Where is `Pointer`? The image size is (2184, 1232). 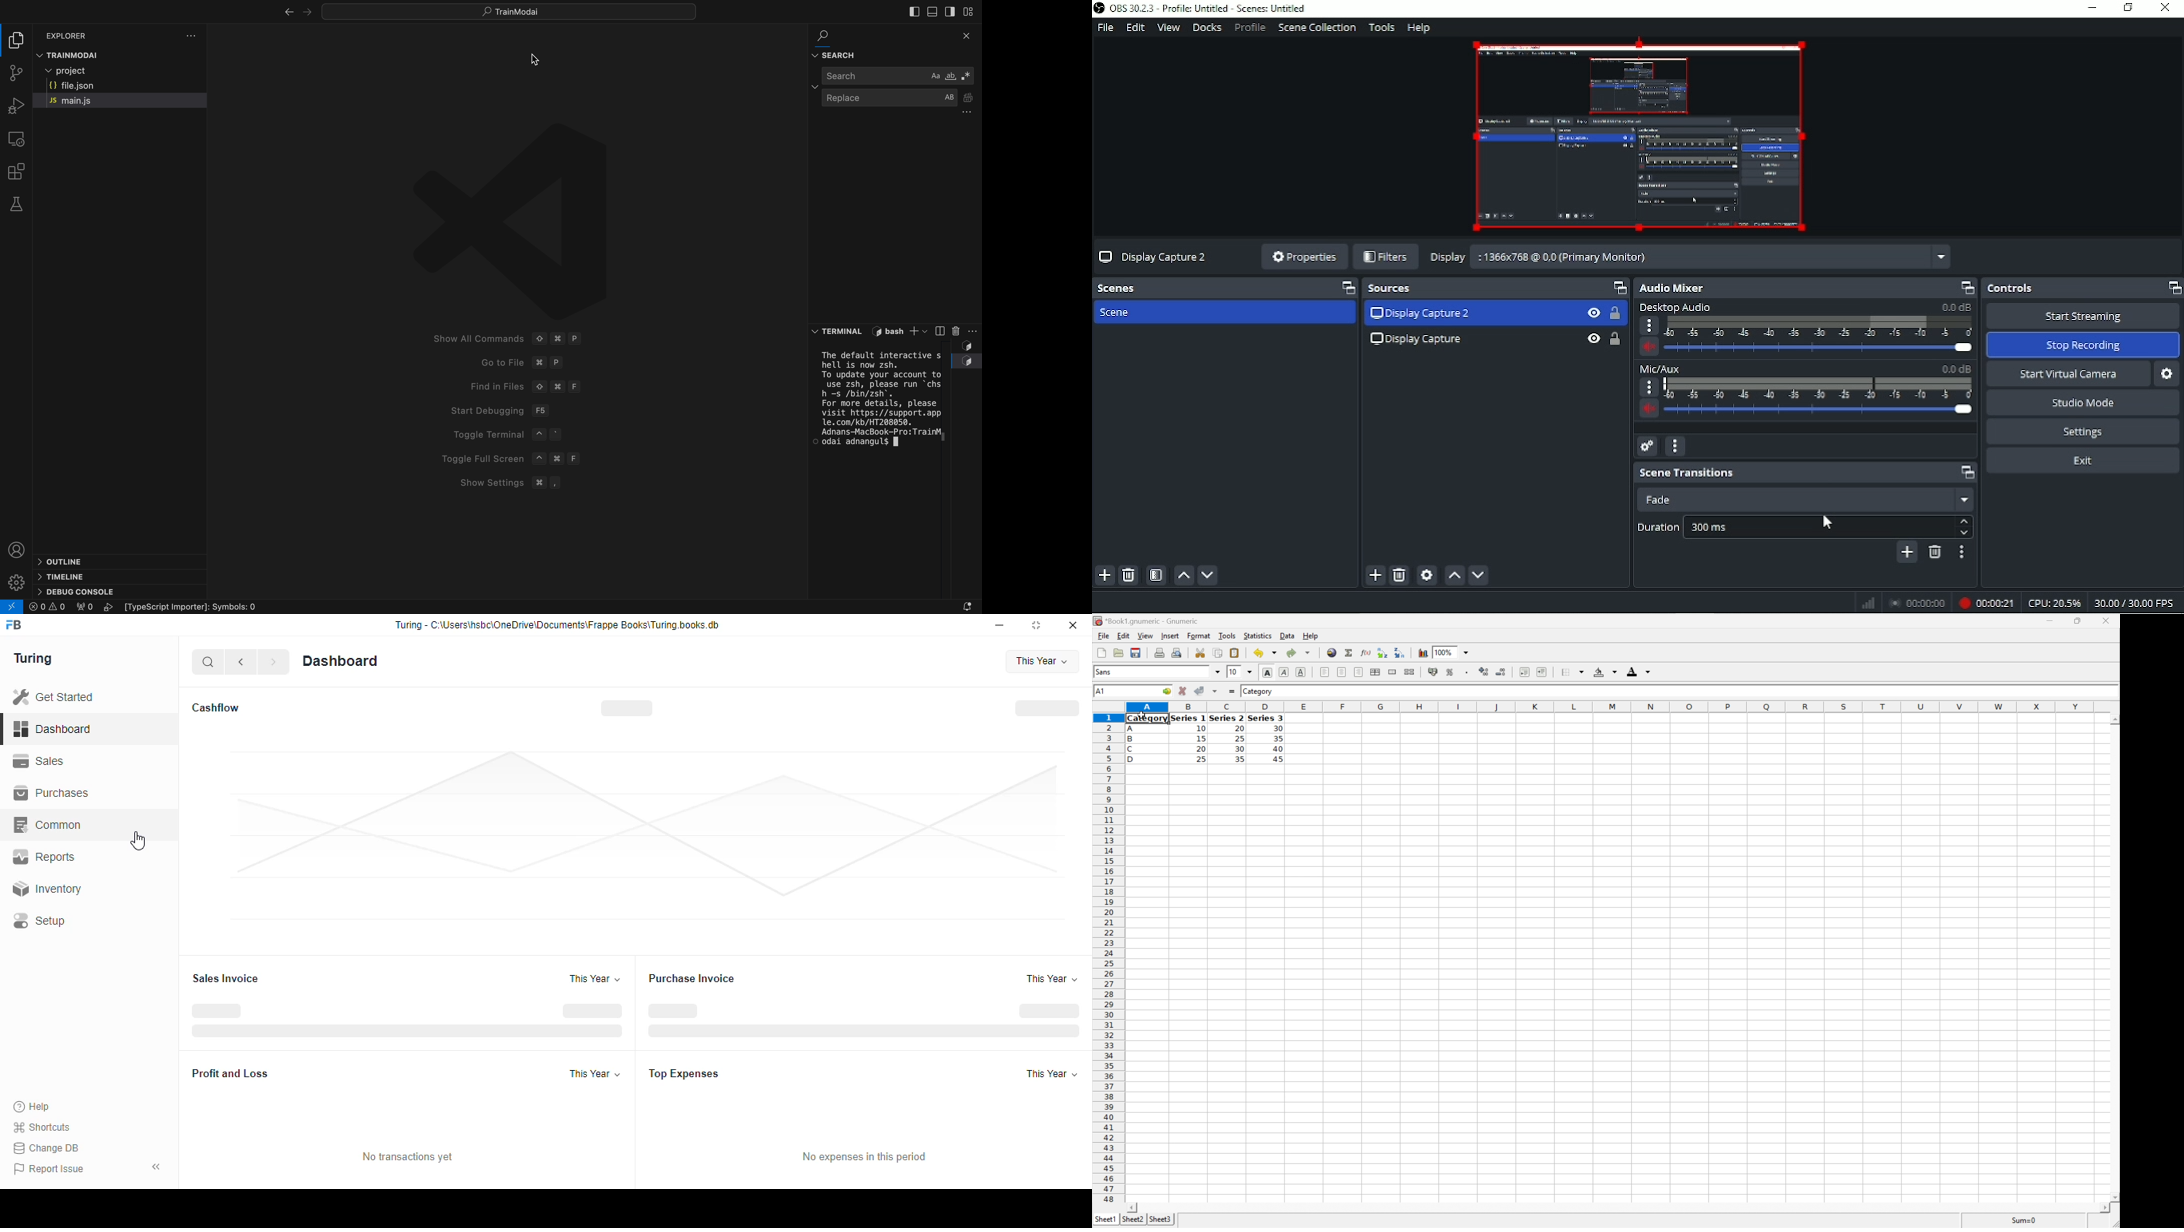
Pointer is located at coordinates (1832, 522).